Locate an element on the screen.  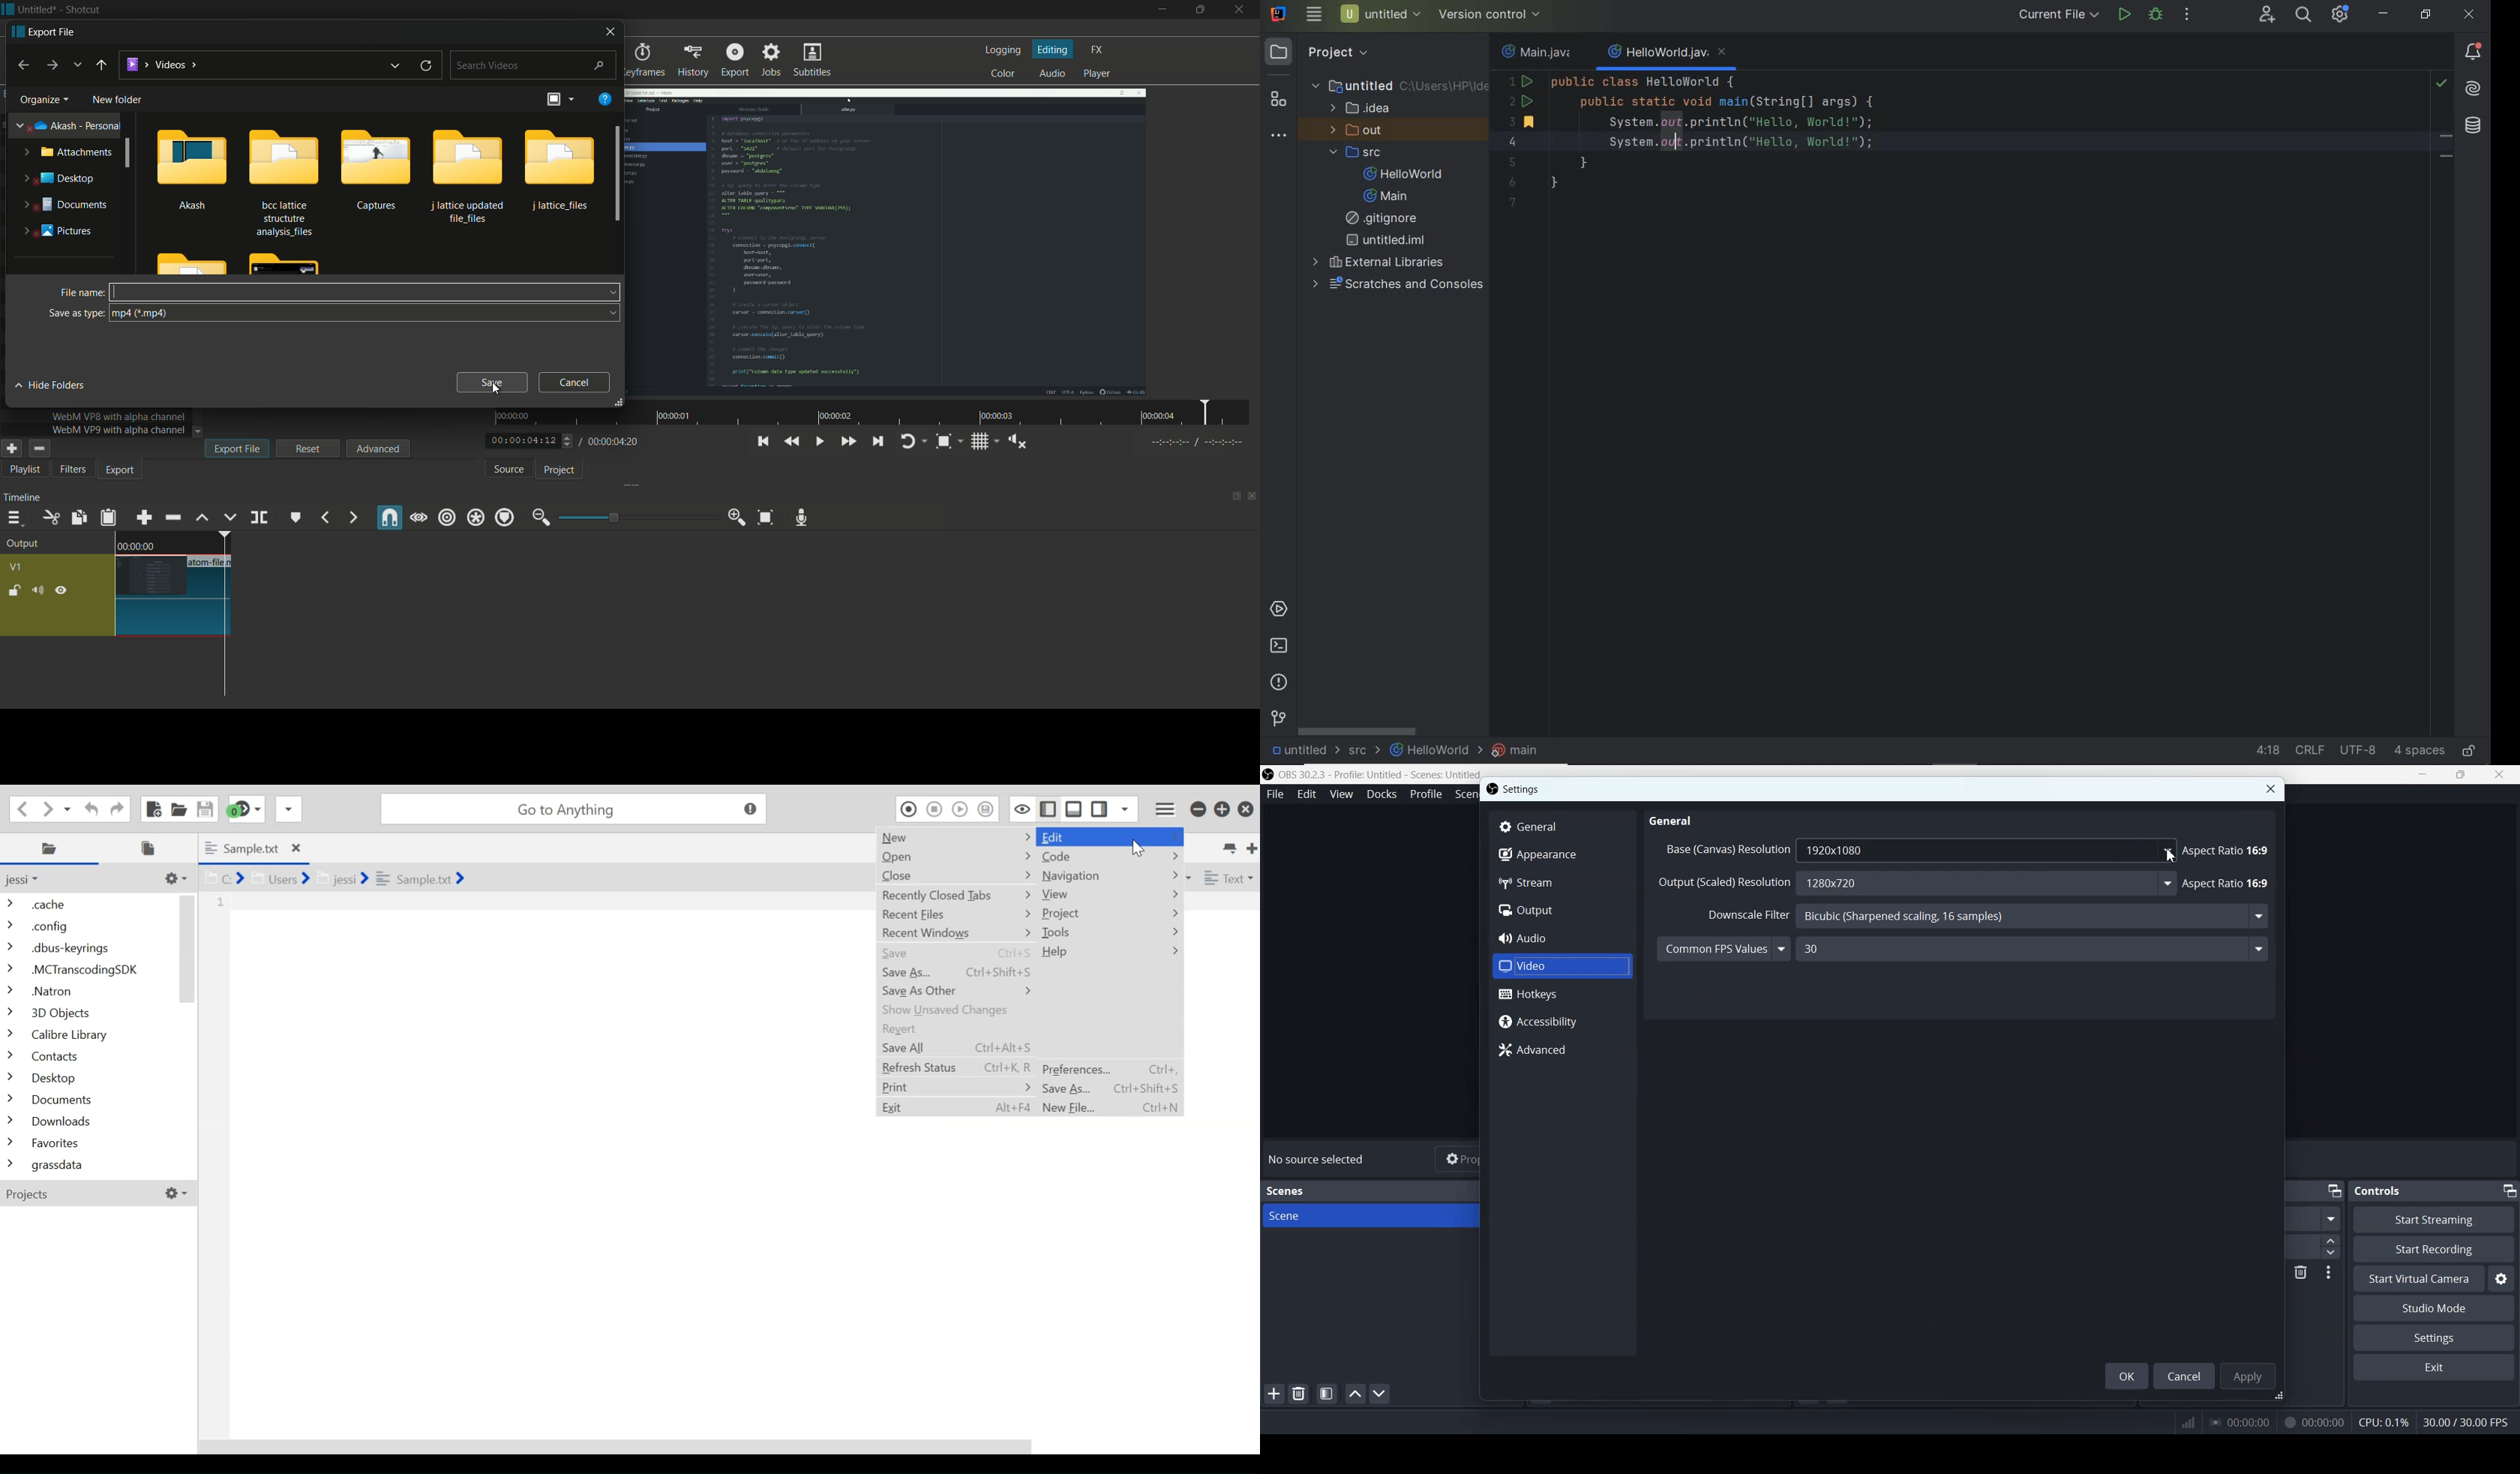
history is located at coordinates (695, 61).